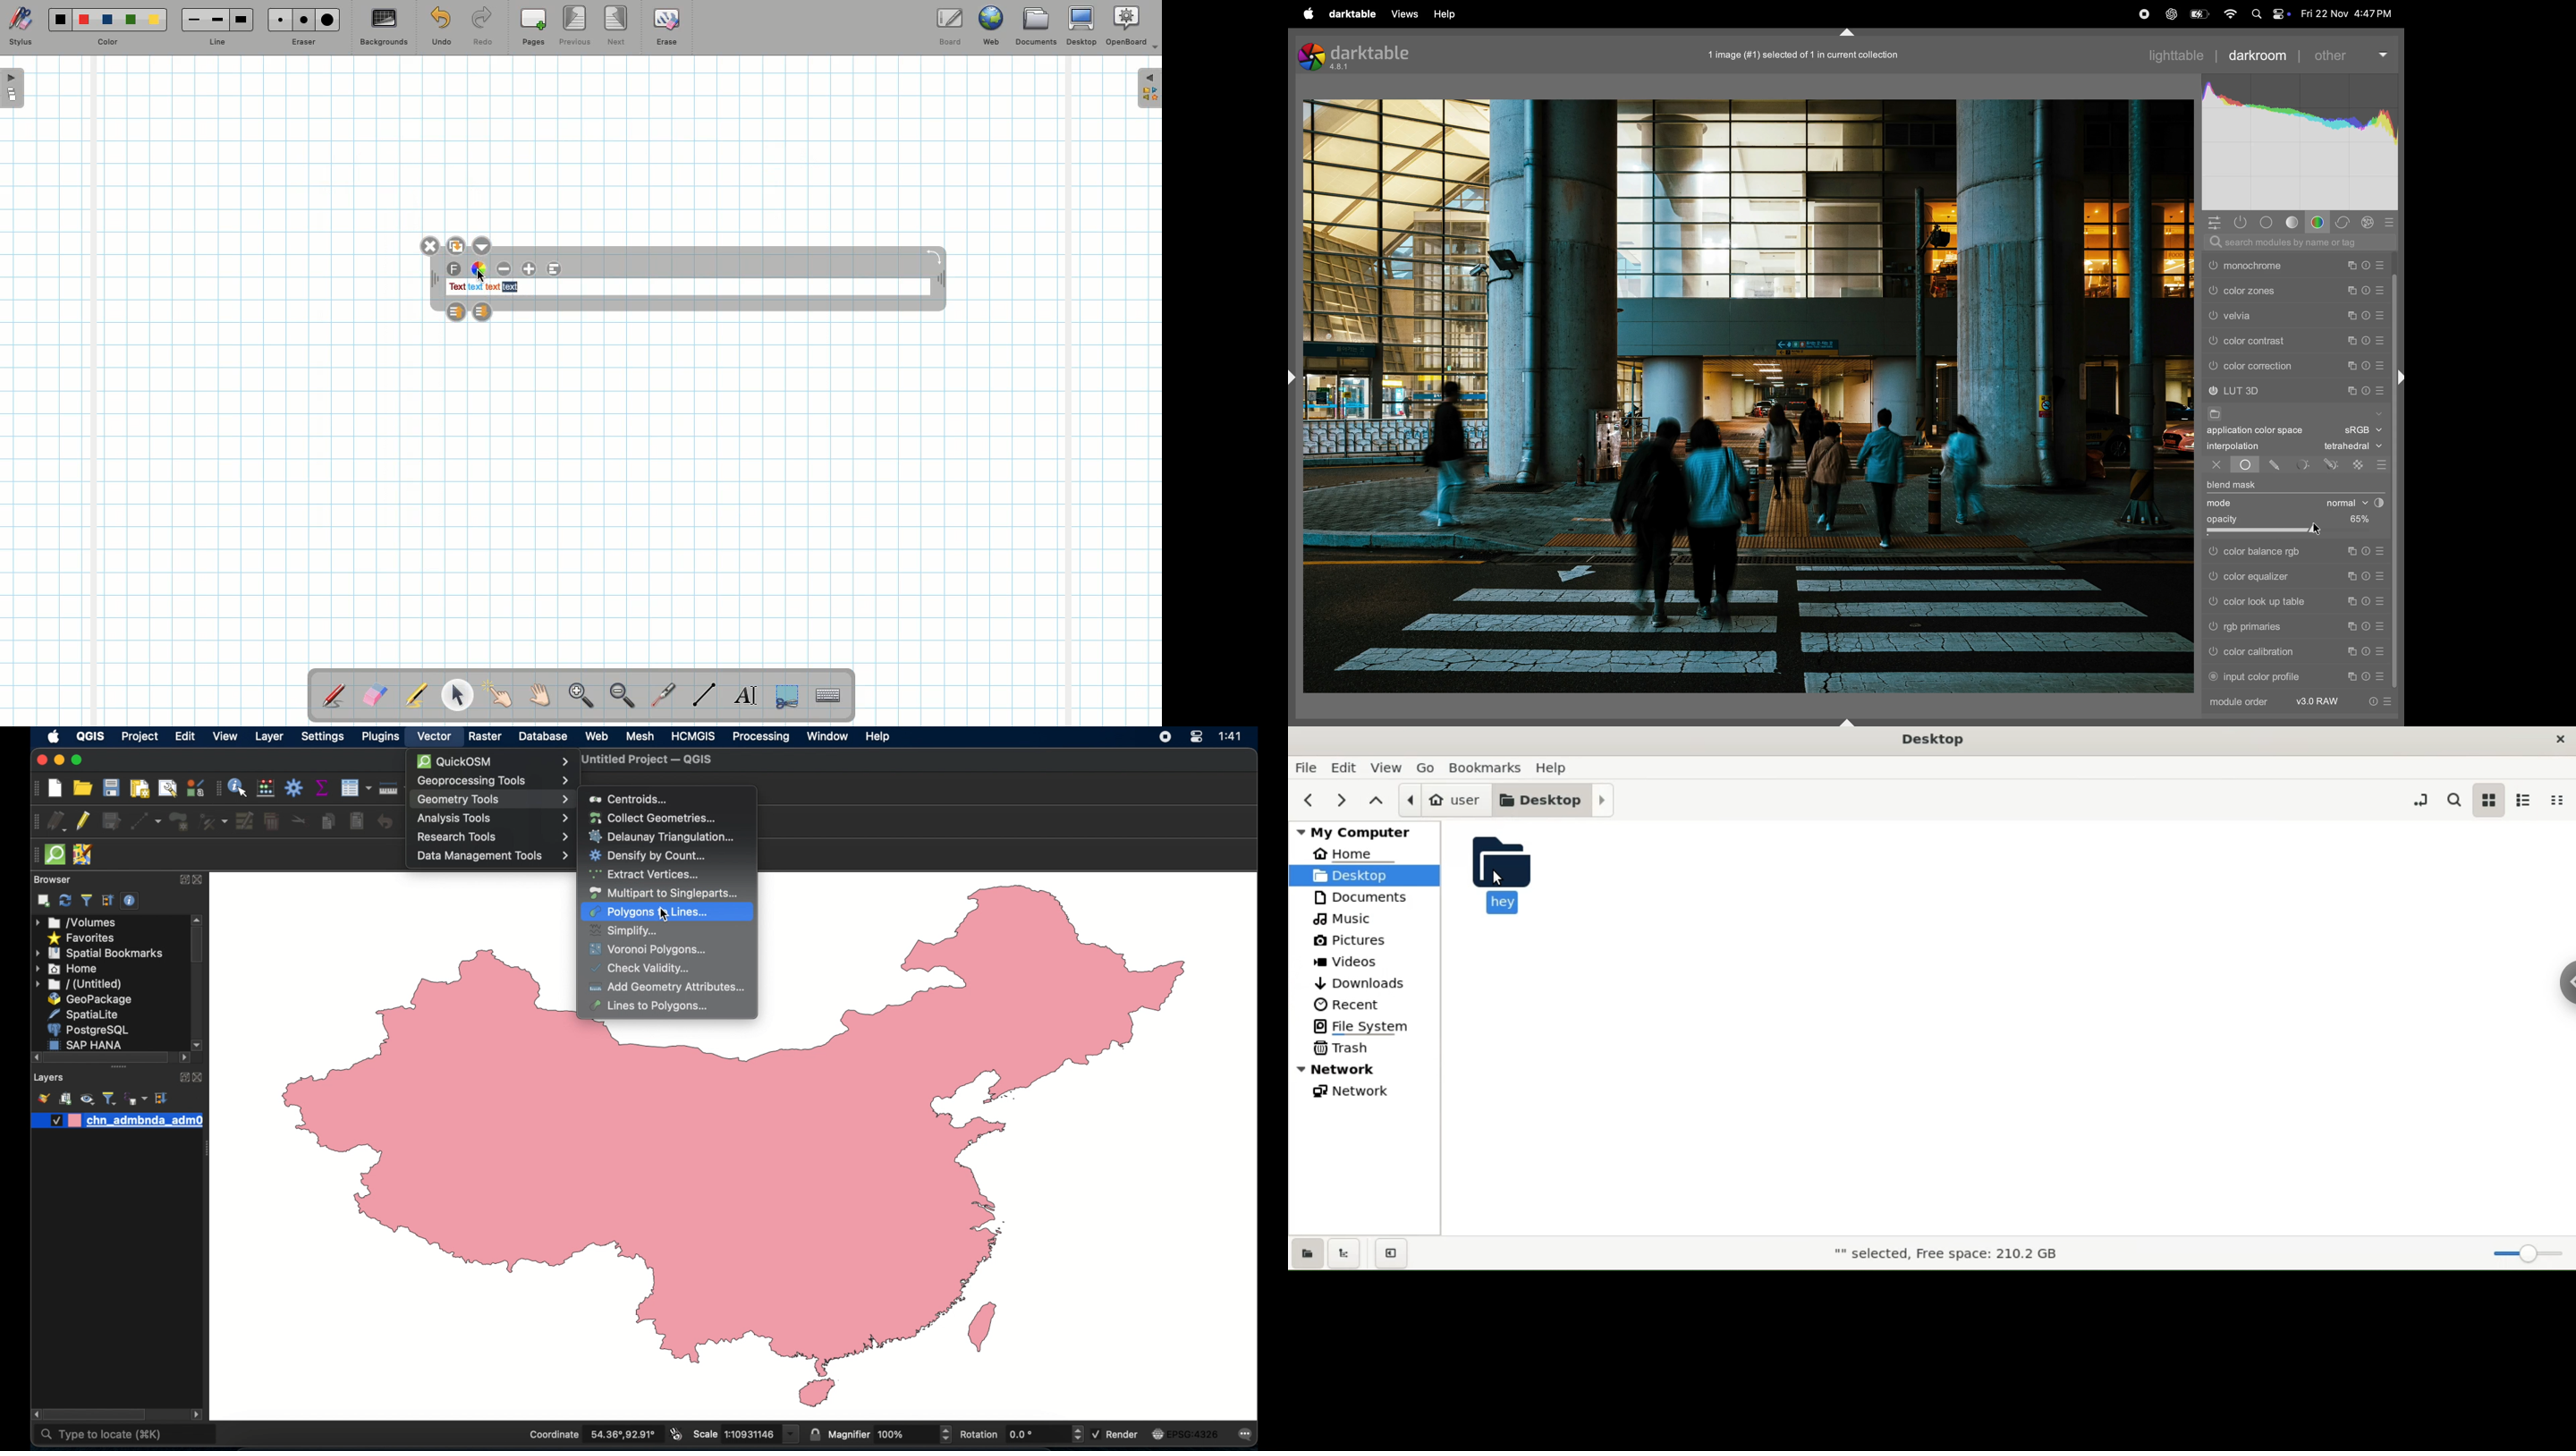 The height and width of the screenshot is (1456, 2576). What do you see at coordinates (827, 736) in the screenshot?
I see `window` at bounding box center [827, 736].